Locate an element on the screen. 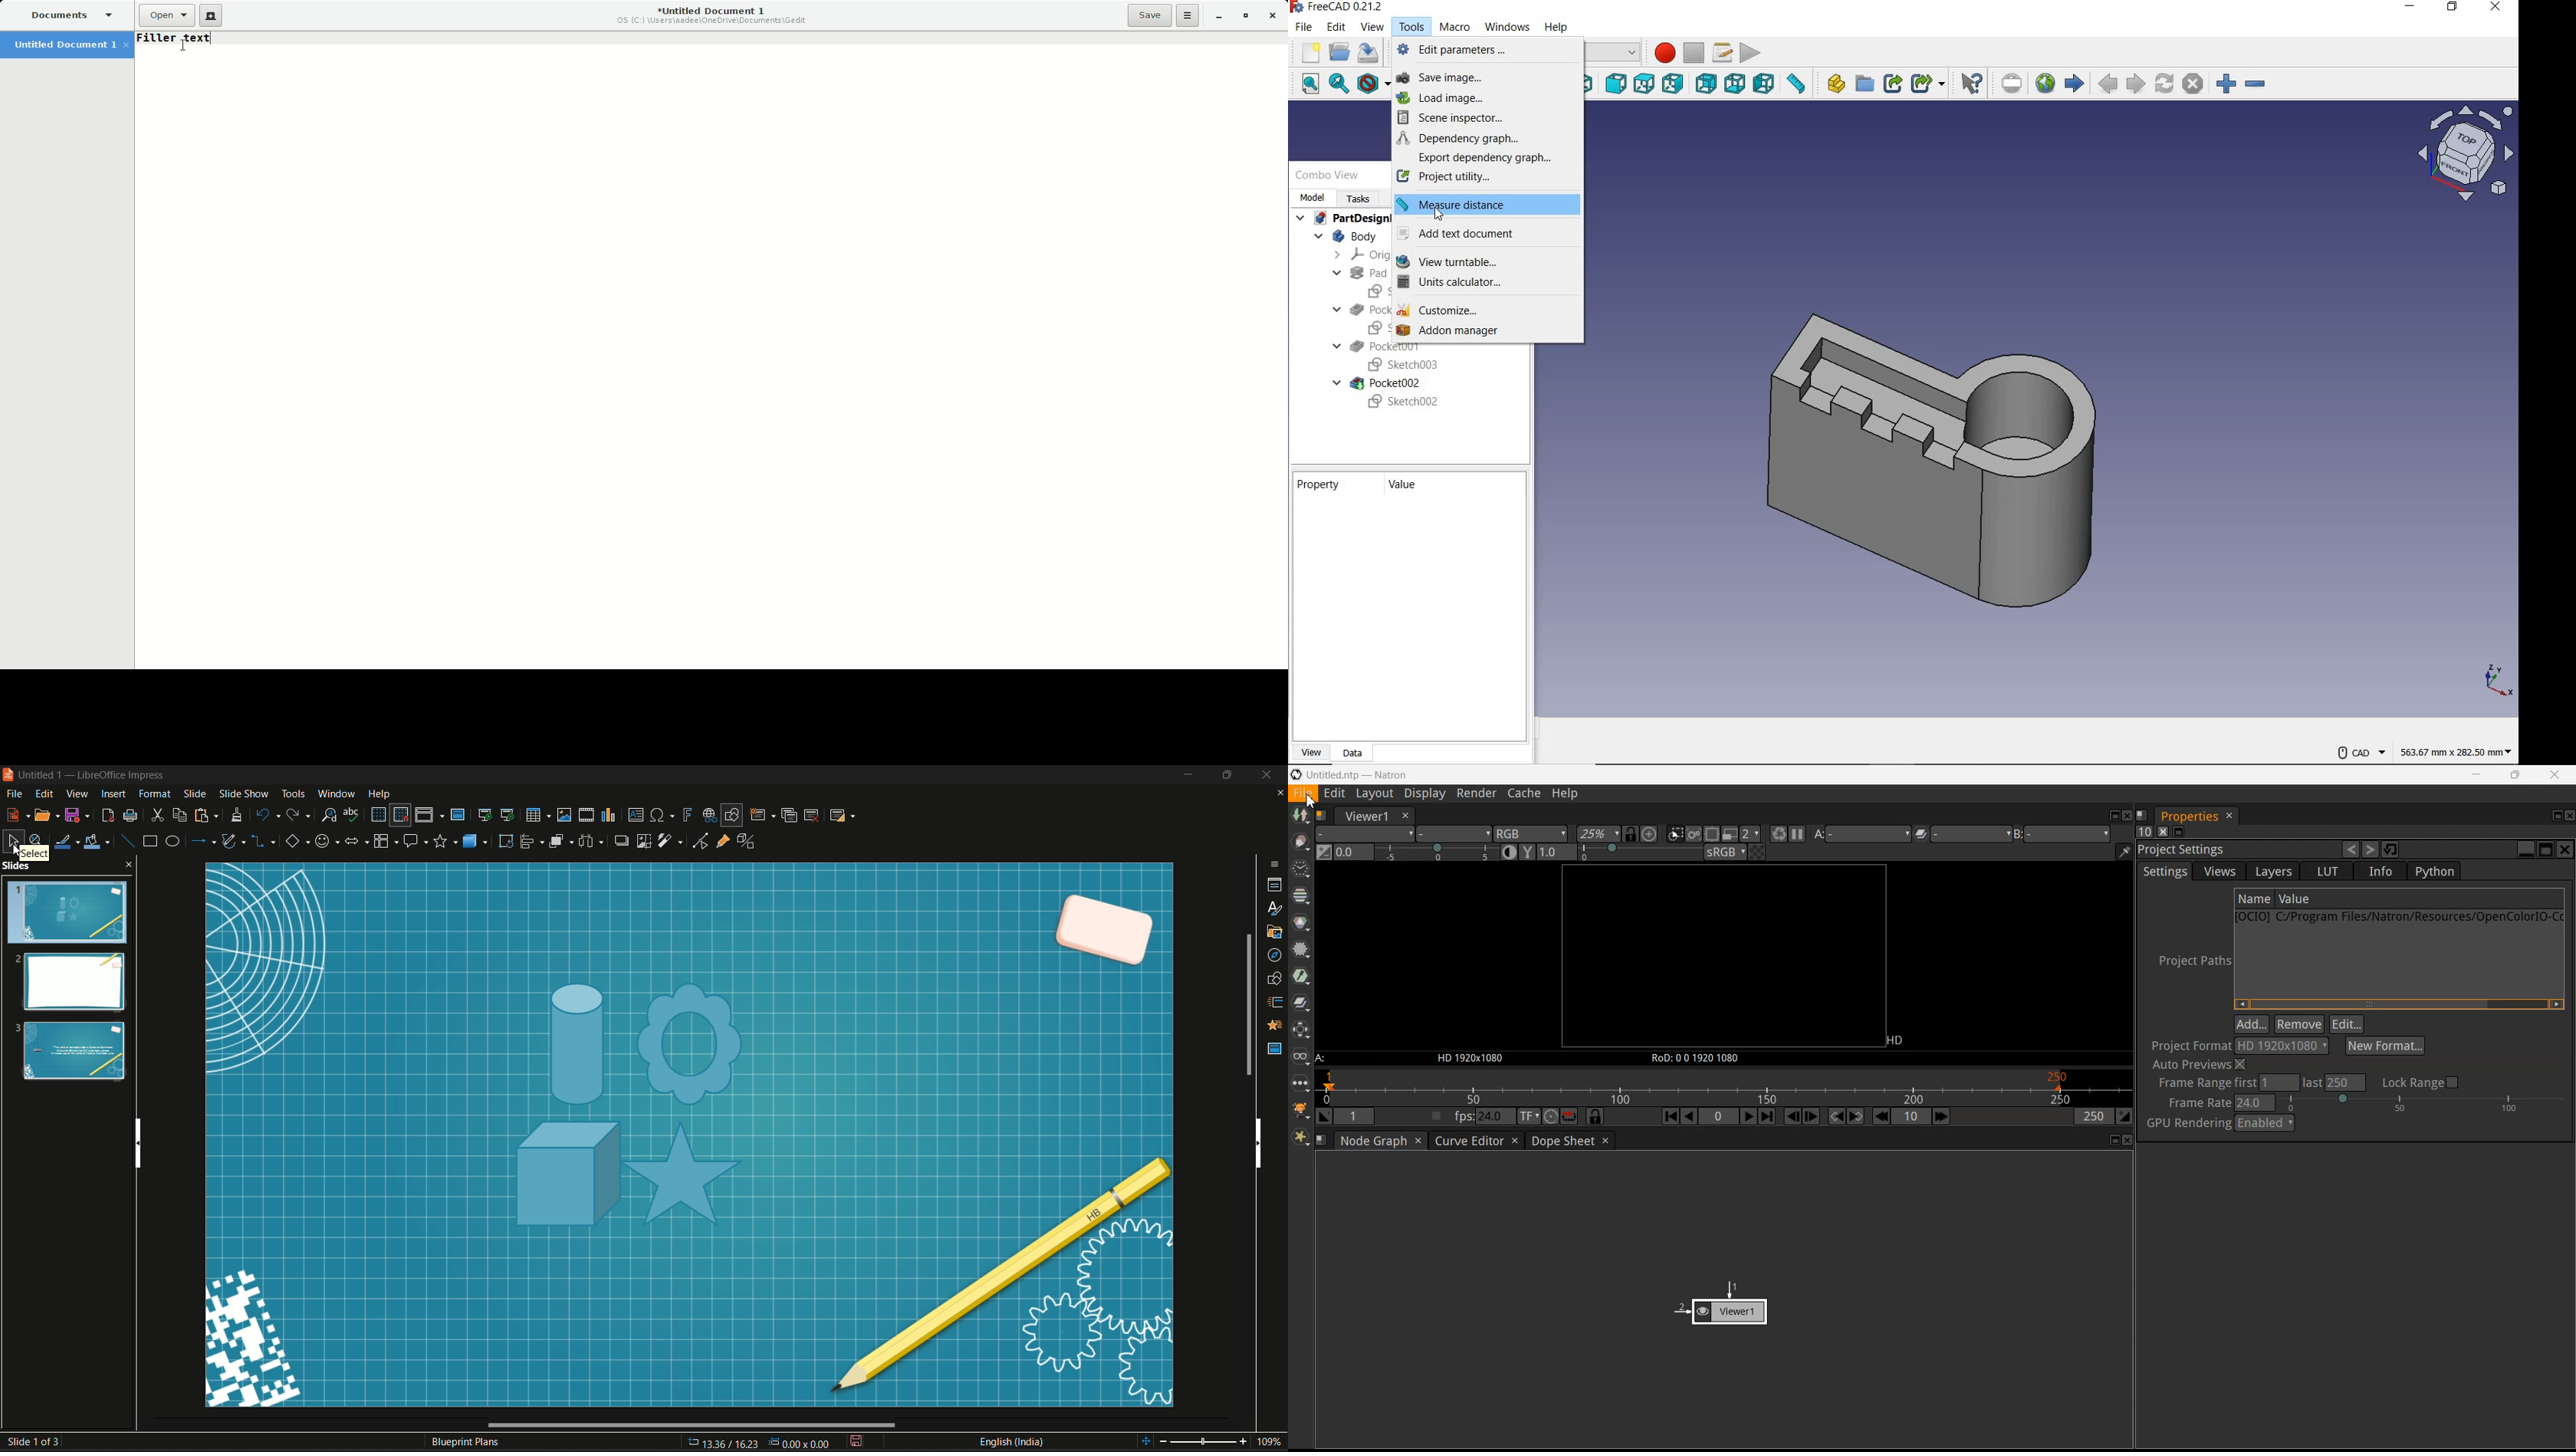 This screenshot has width=2576, height=1456. print is located at coordinates (130, 815).